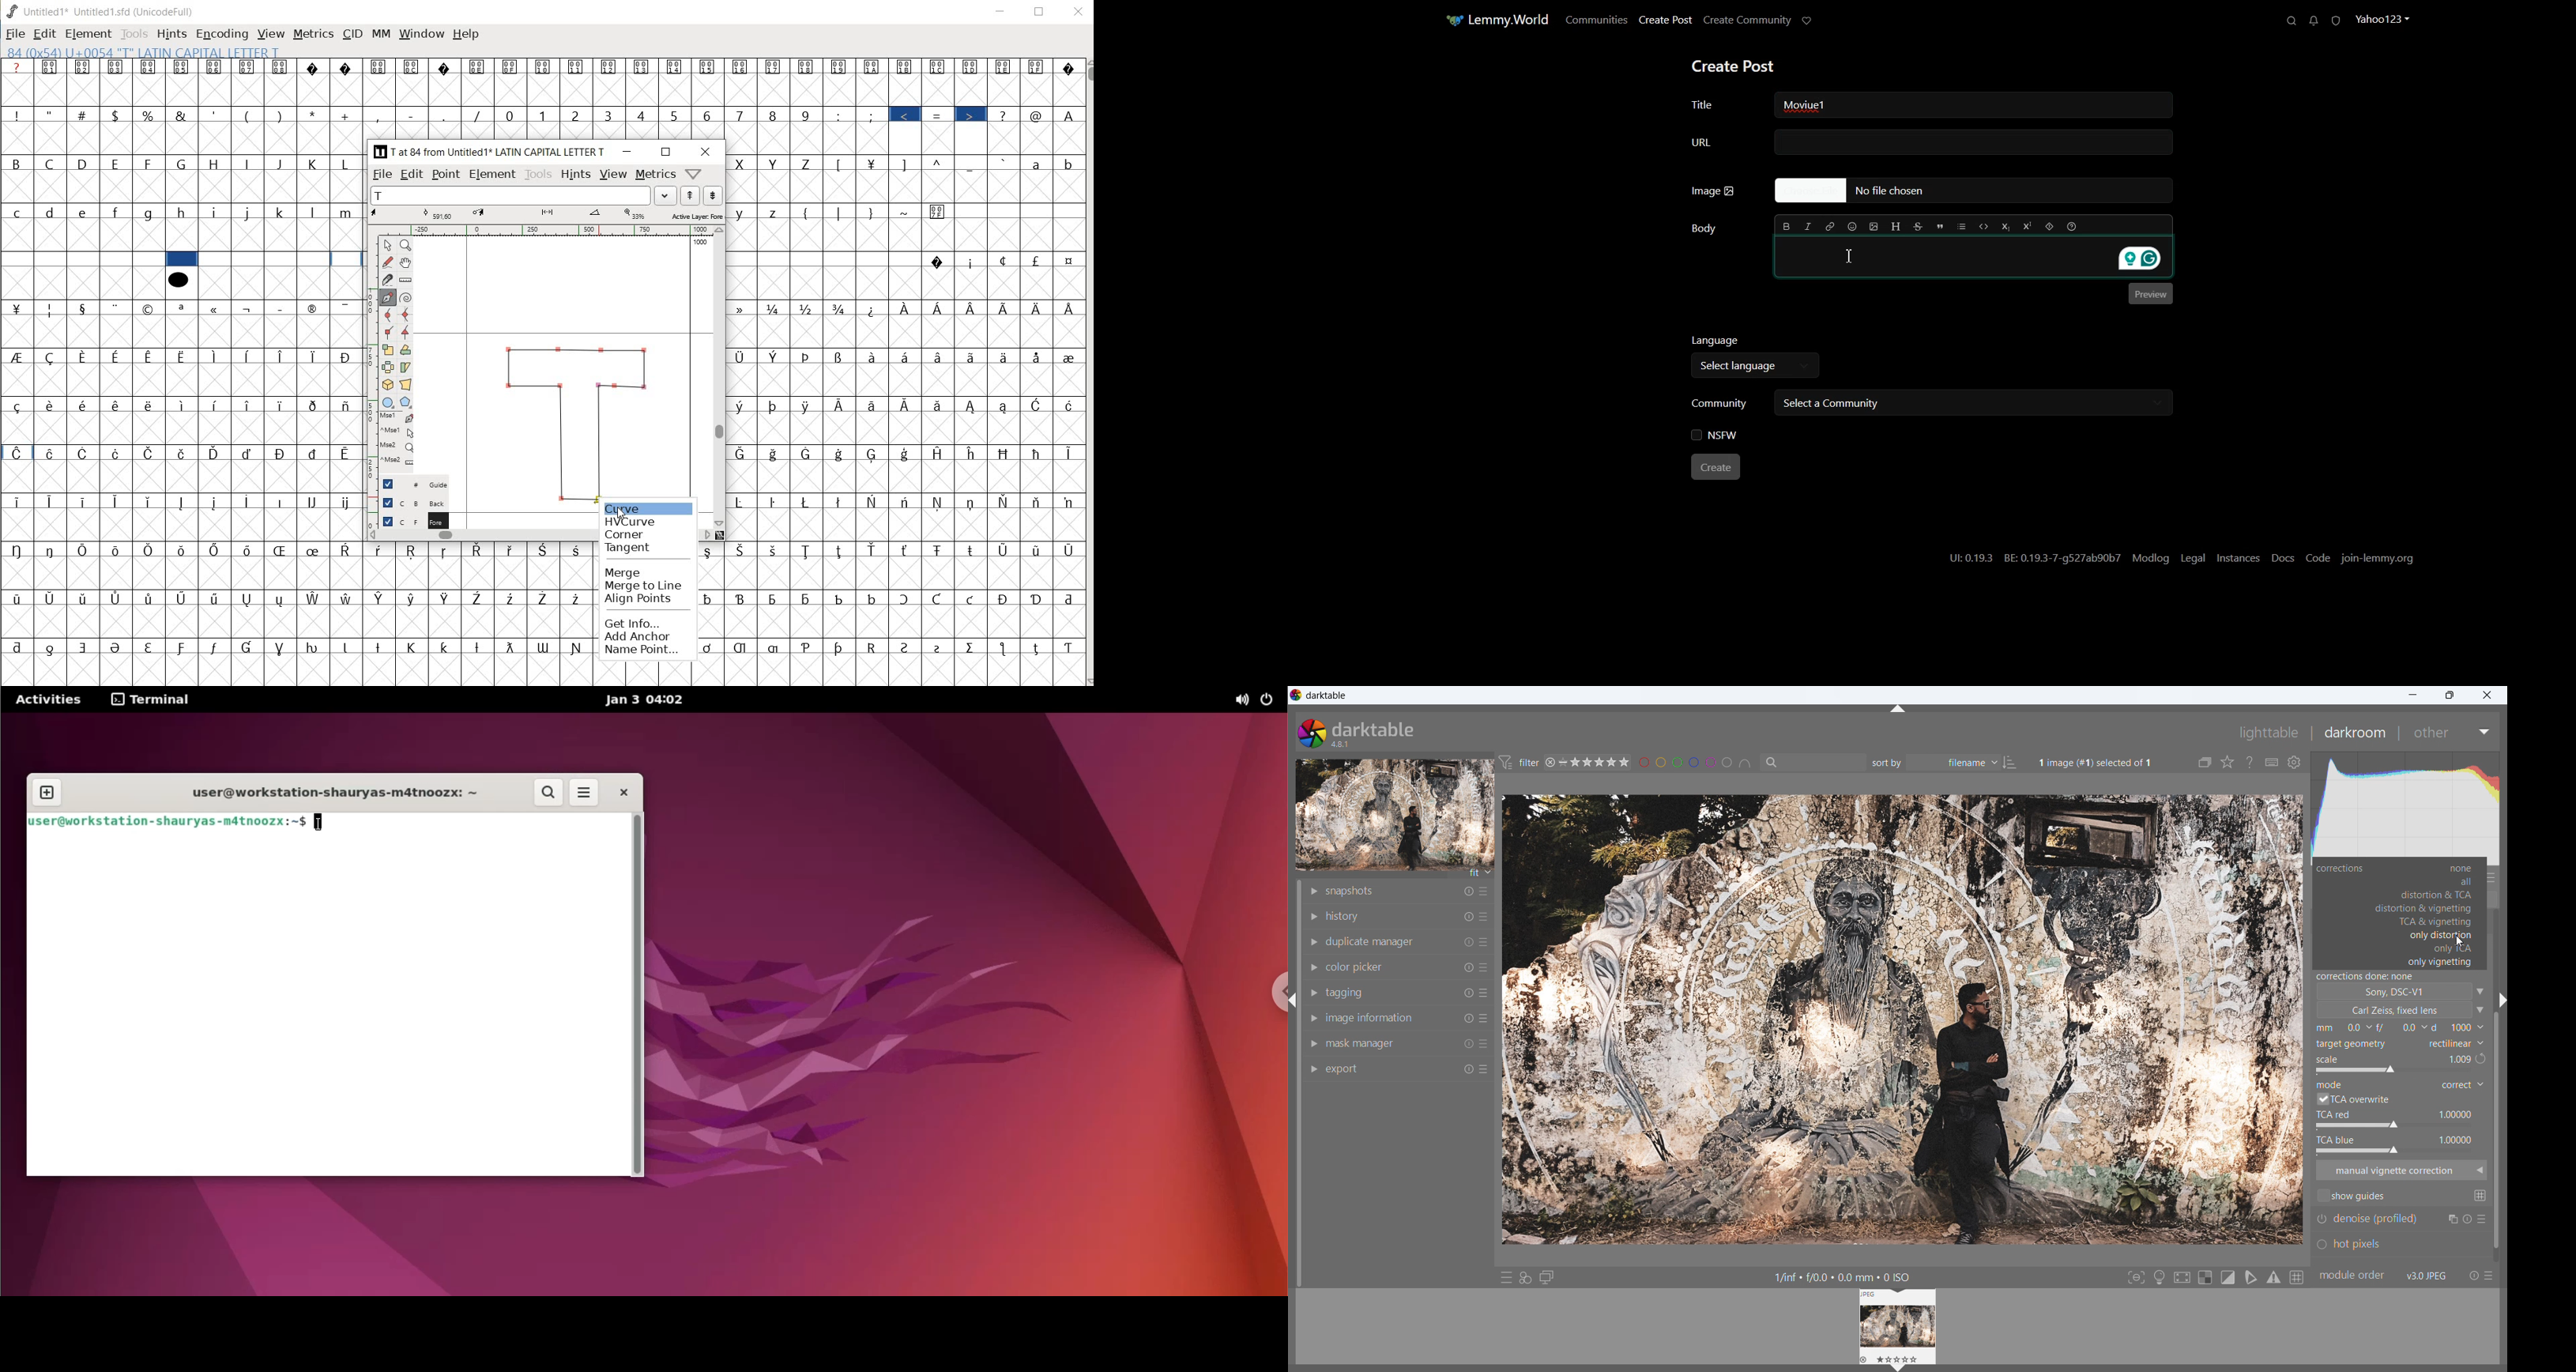 This screenshot has height=1372, width=2576. What do you see at coordinates (807, 66) in the screenshot?
I see `Symbol` at bounding box center [807, 66].